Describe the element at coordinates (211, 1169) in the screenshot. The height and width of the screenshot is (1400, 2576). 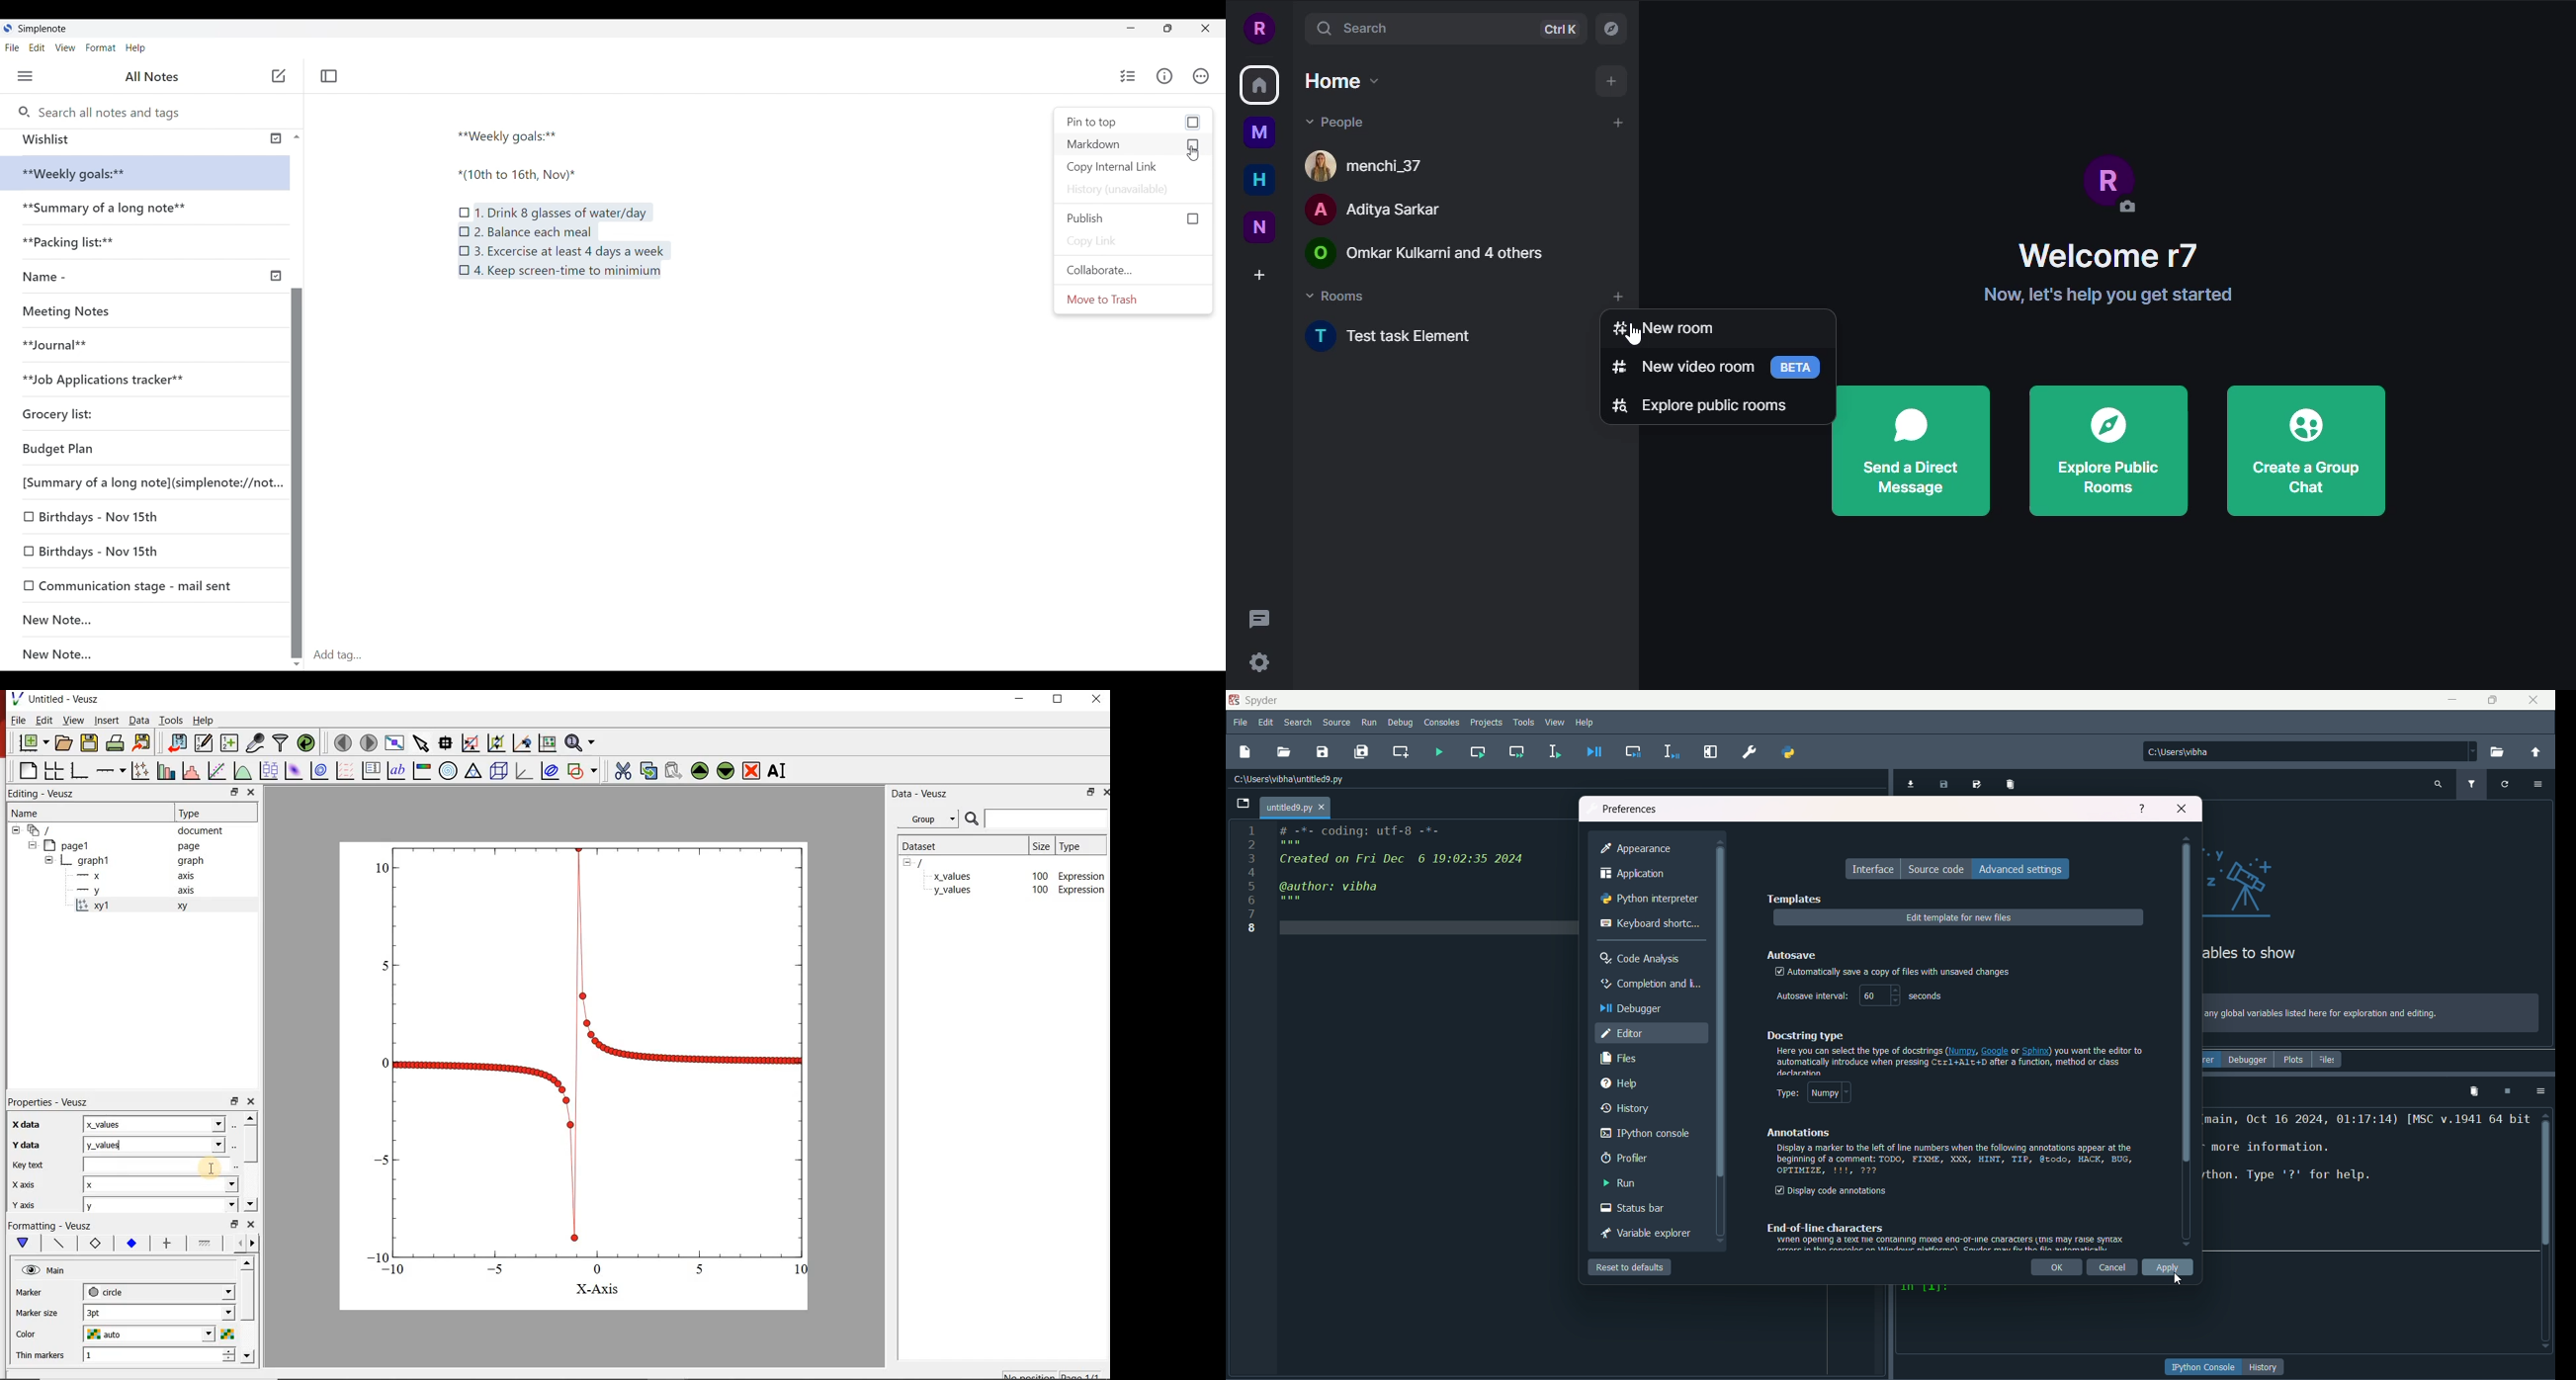
I see `cursor` at that location.